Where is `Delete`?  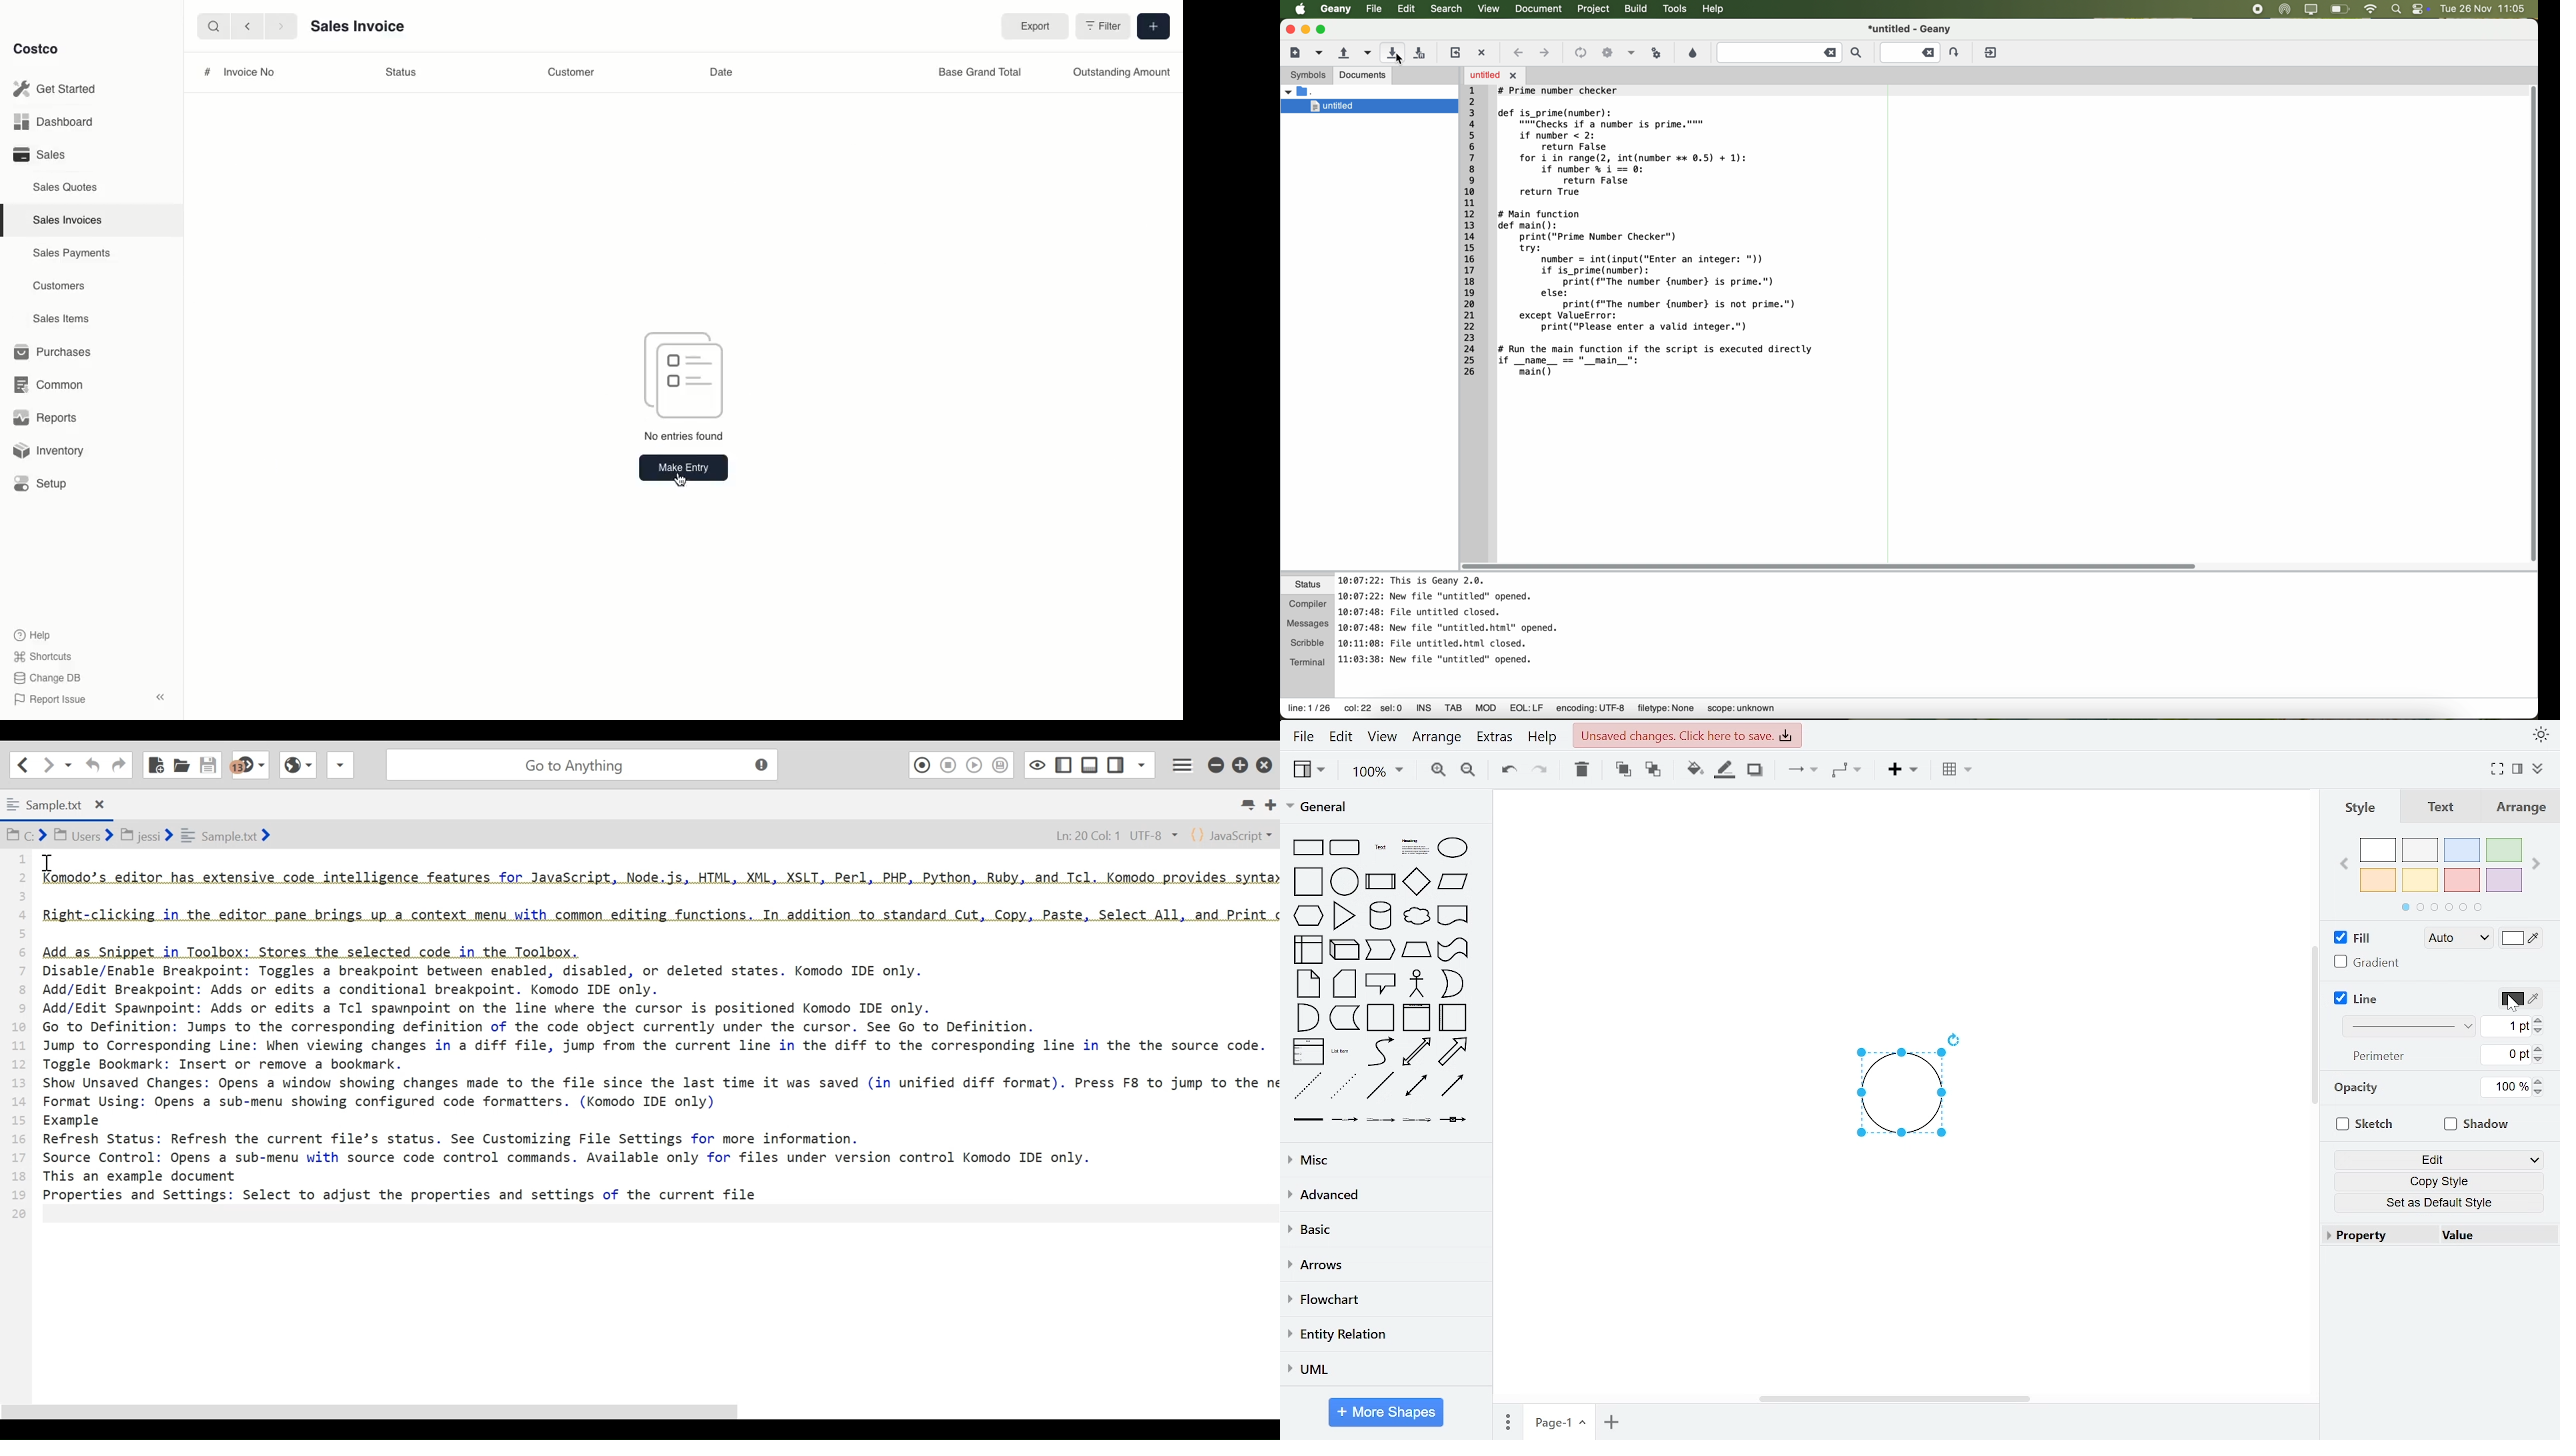 Delete is located at coordinates (1582, 771).